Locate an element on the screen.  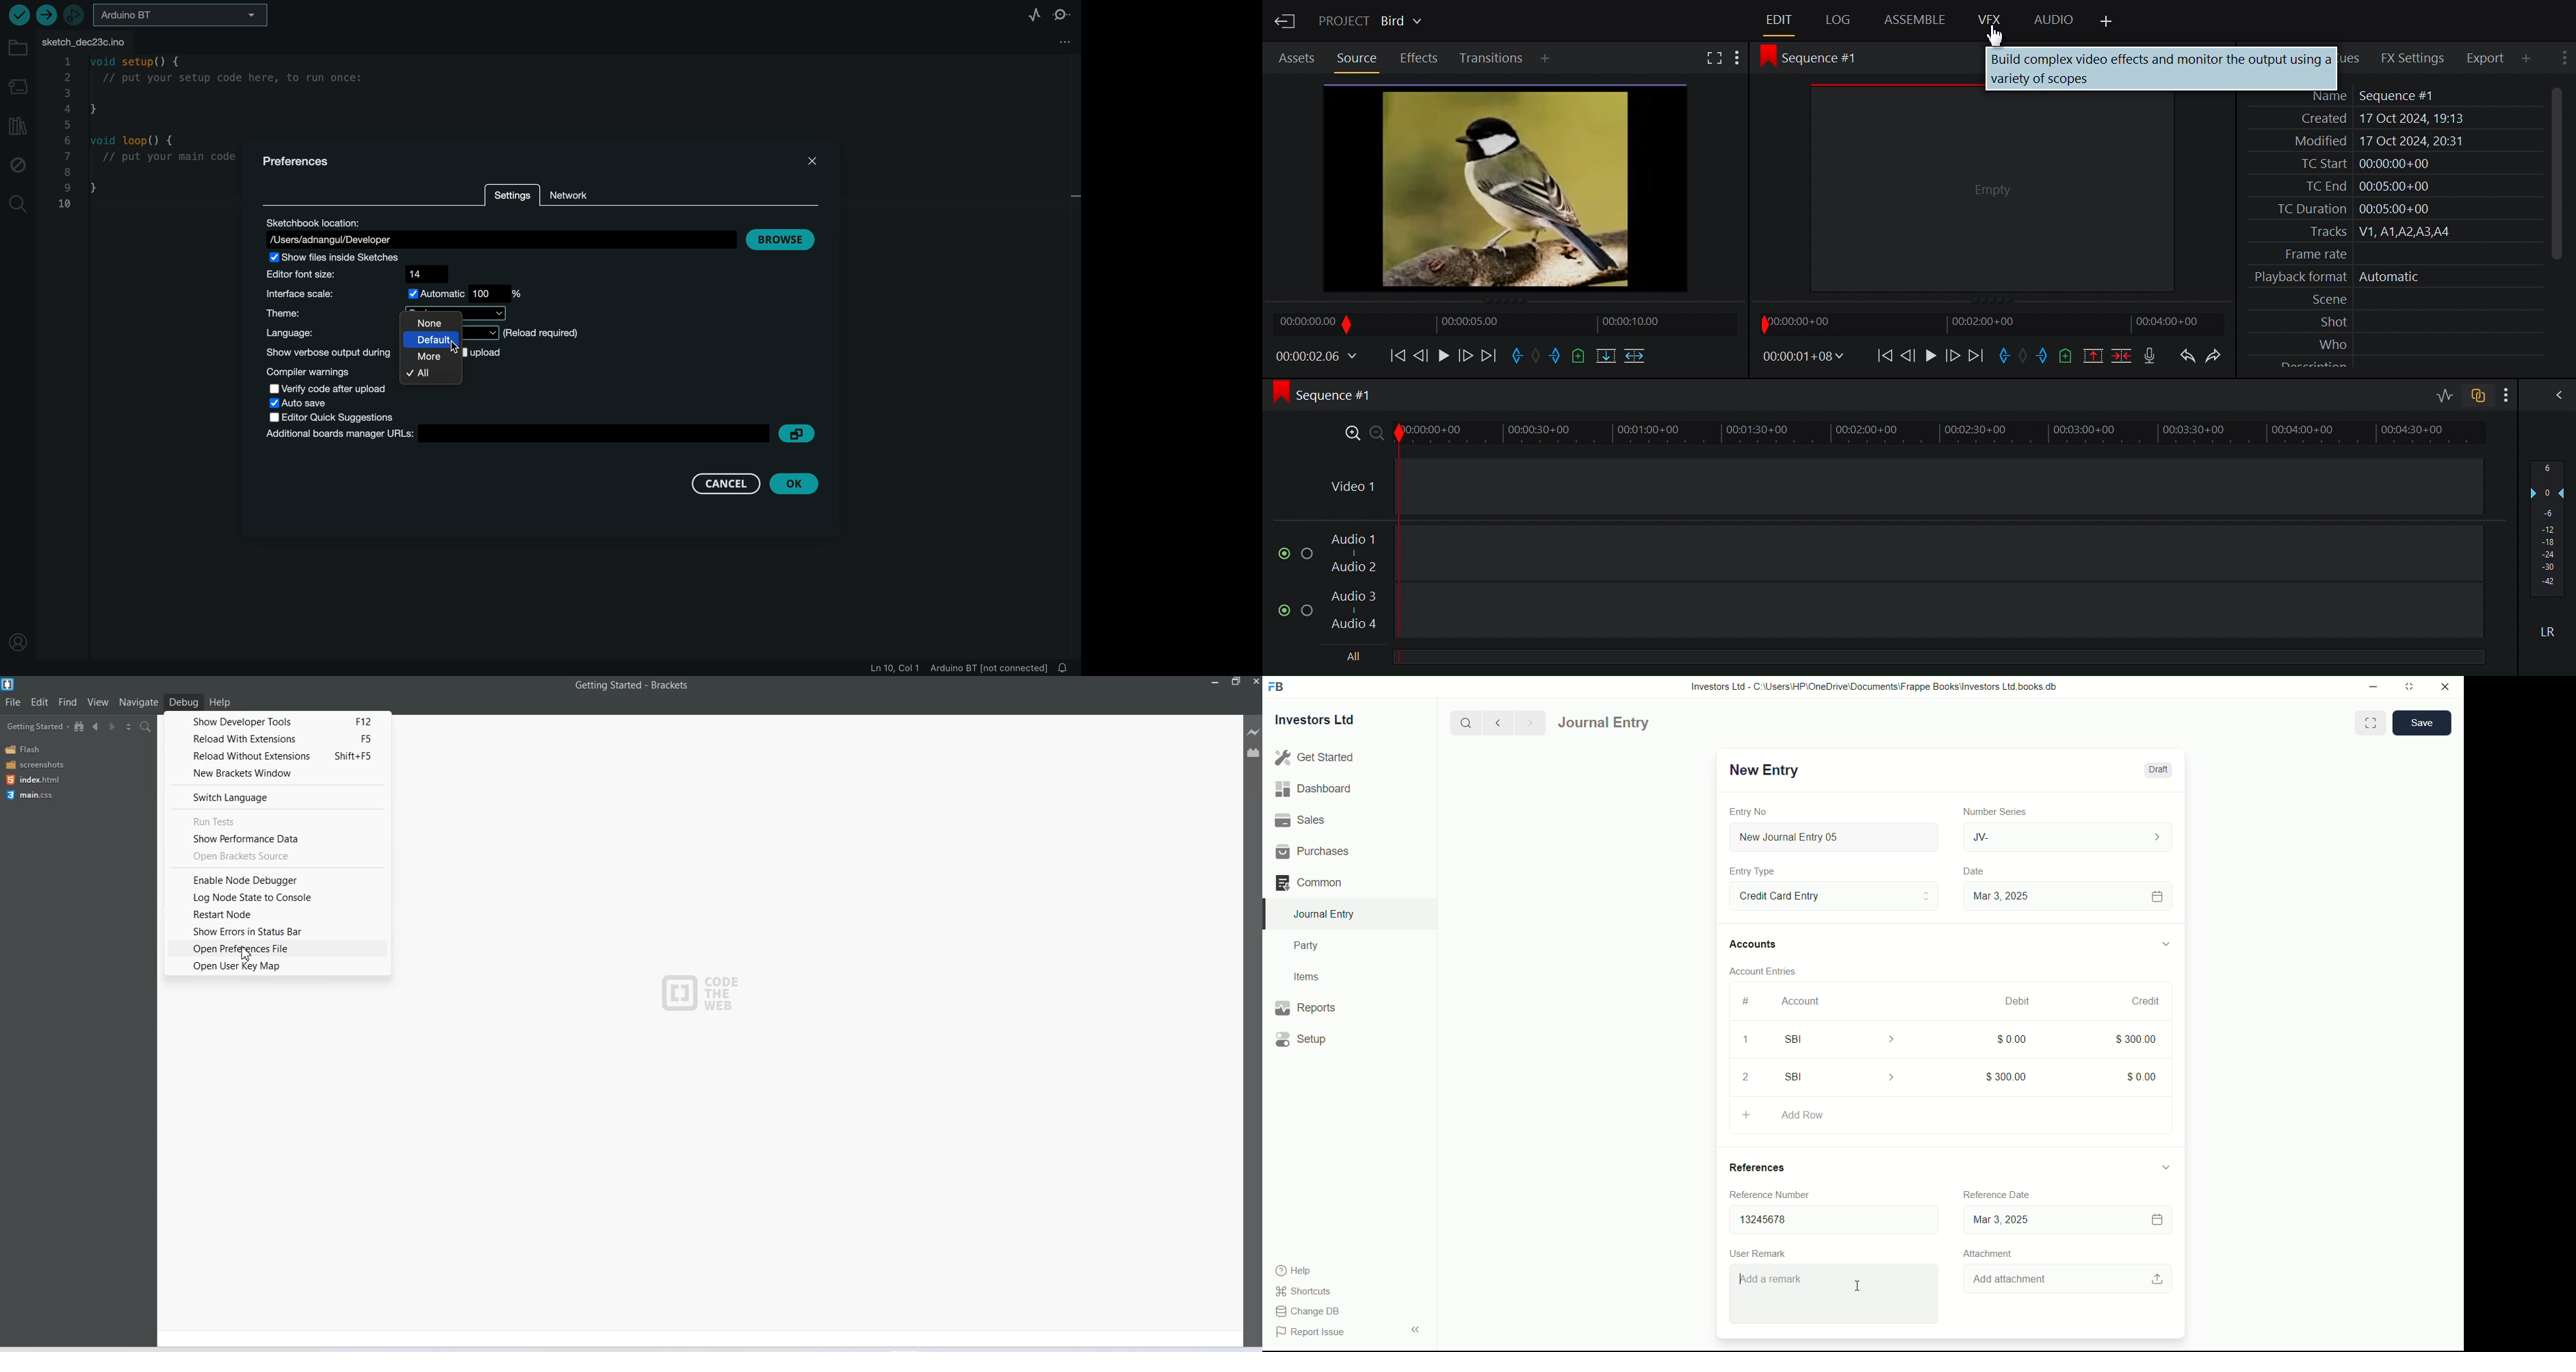
Mark in is located at coordinates (1516, 356).